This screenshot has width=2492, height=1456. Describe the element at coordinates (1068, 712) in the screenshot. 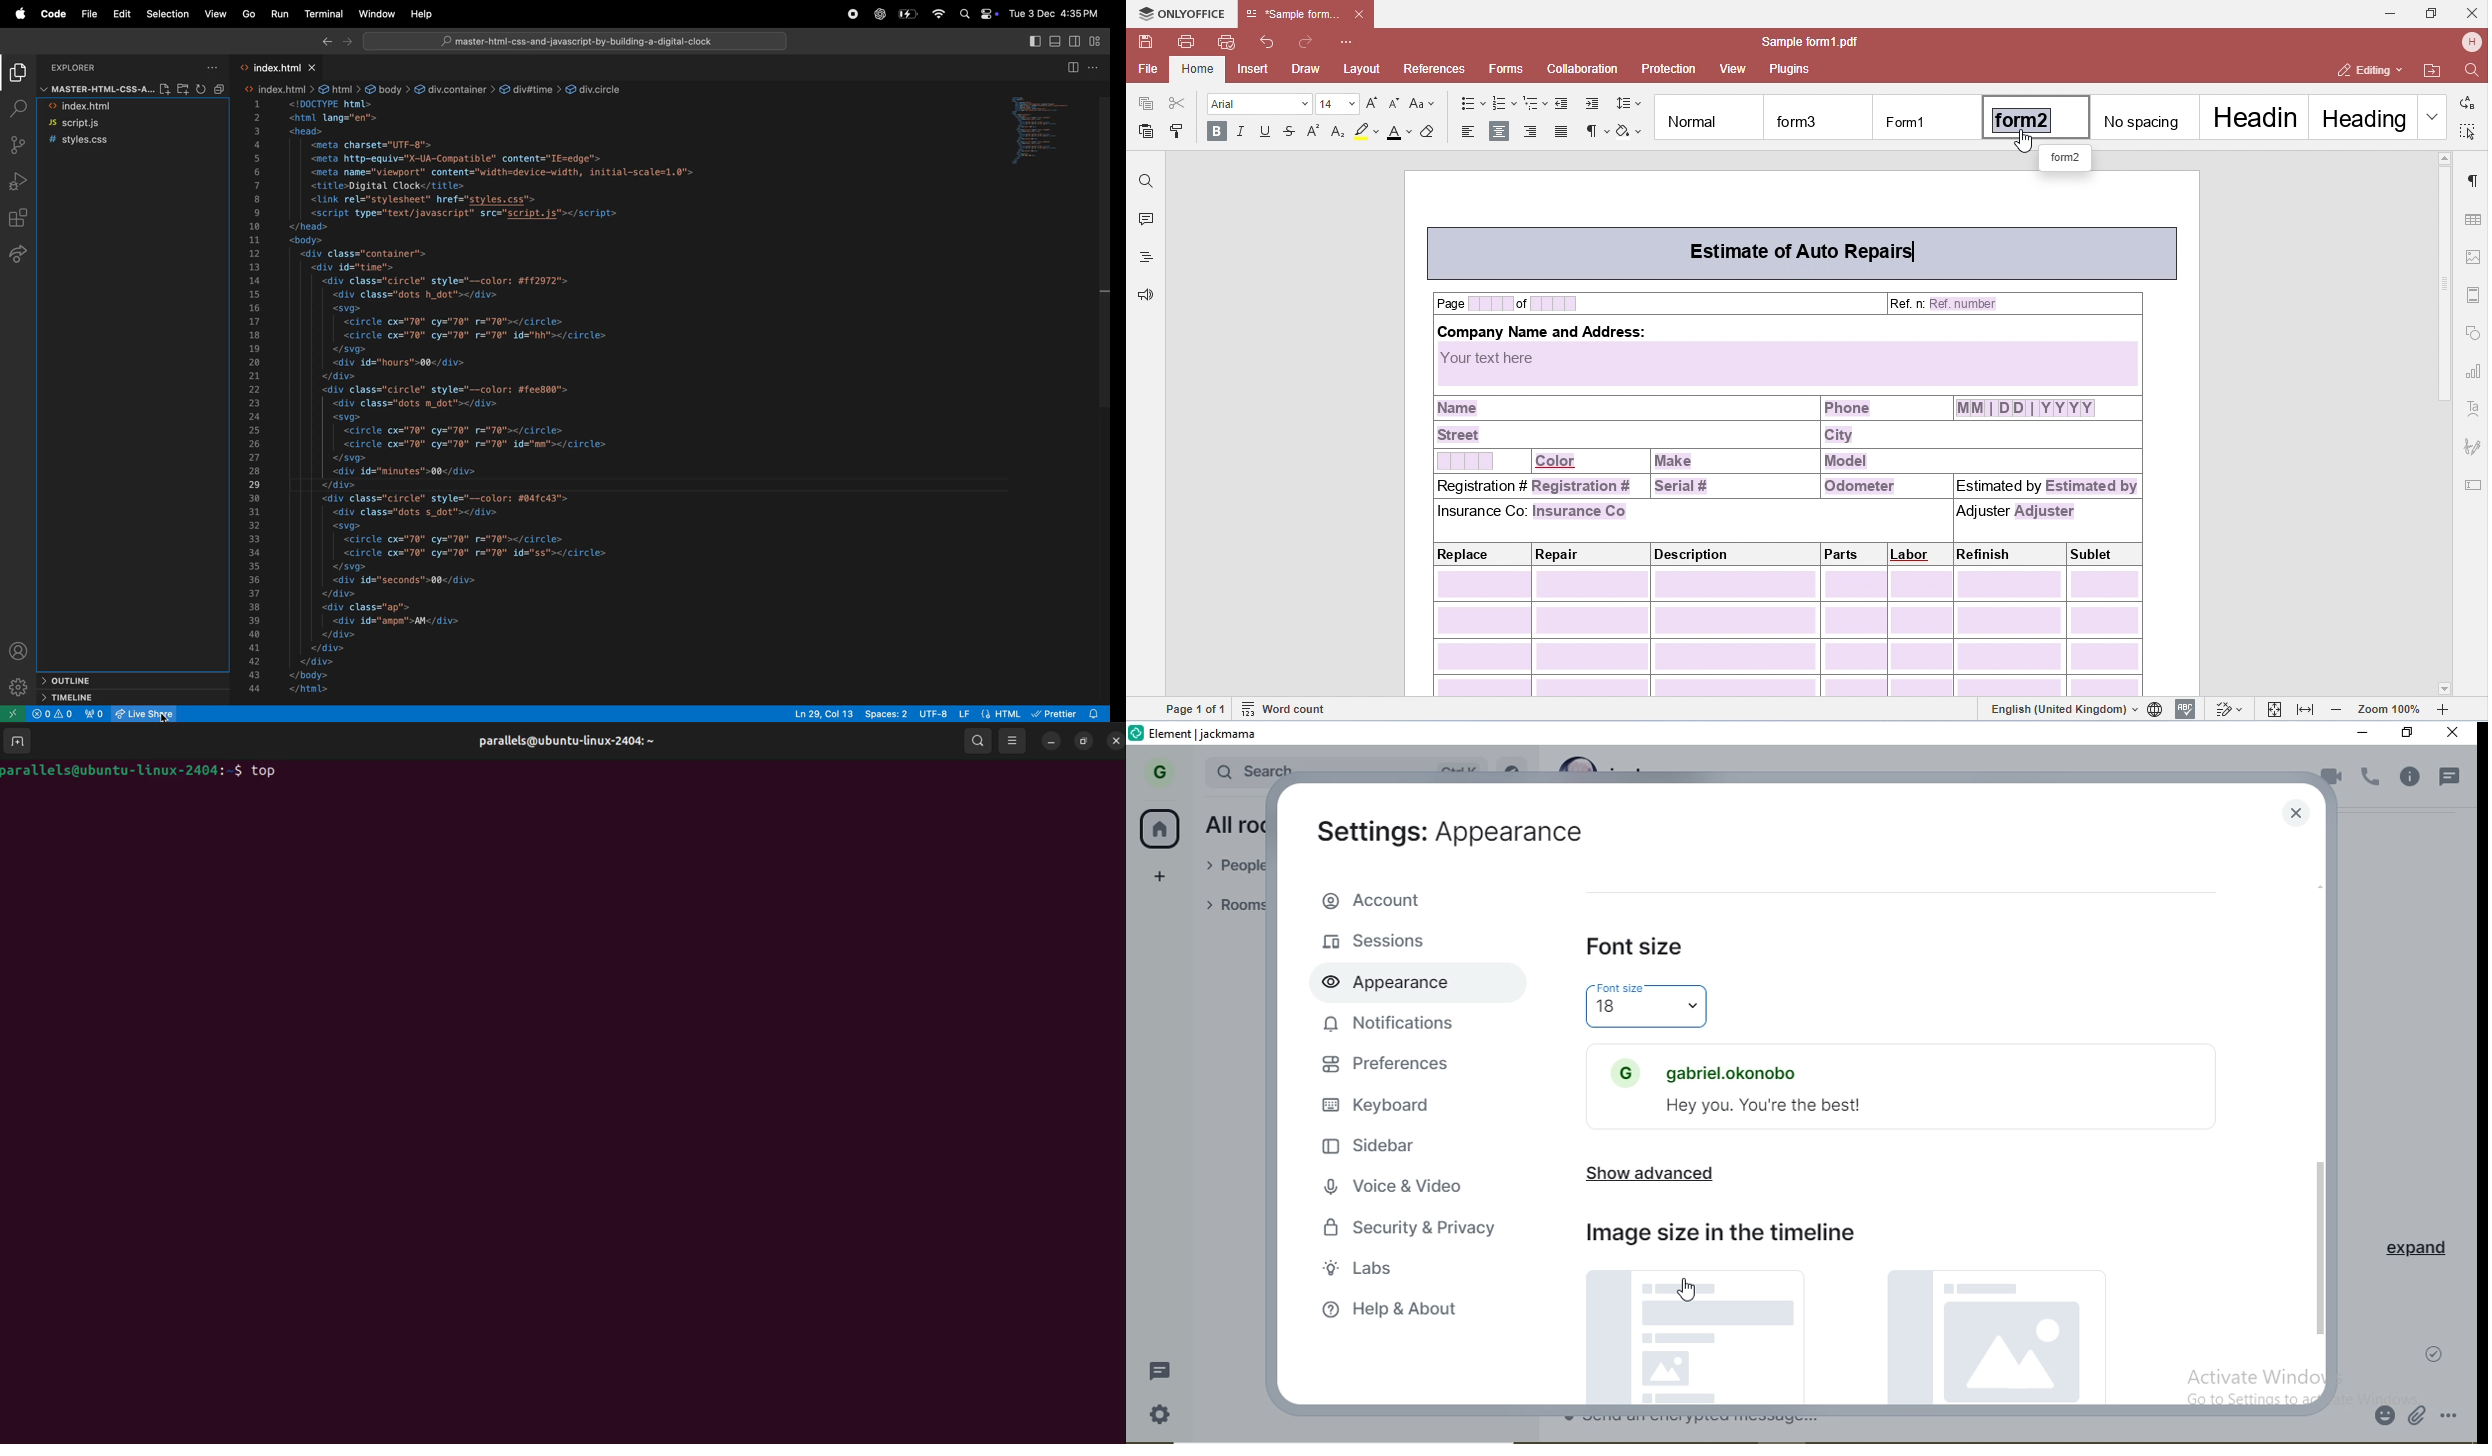

I see `pritter extension installed` at that location.